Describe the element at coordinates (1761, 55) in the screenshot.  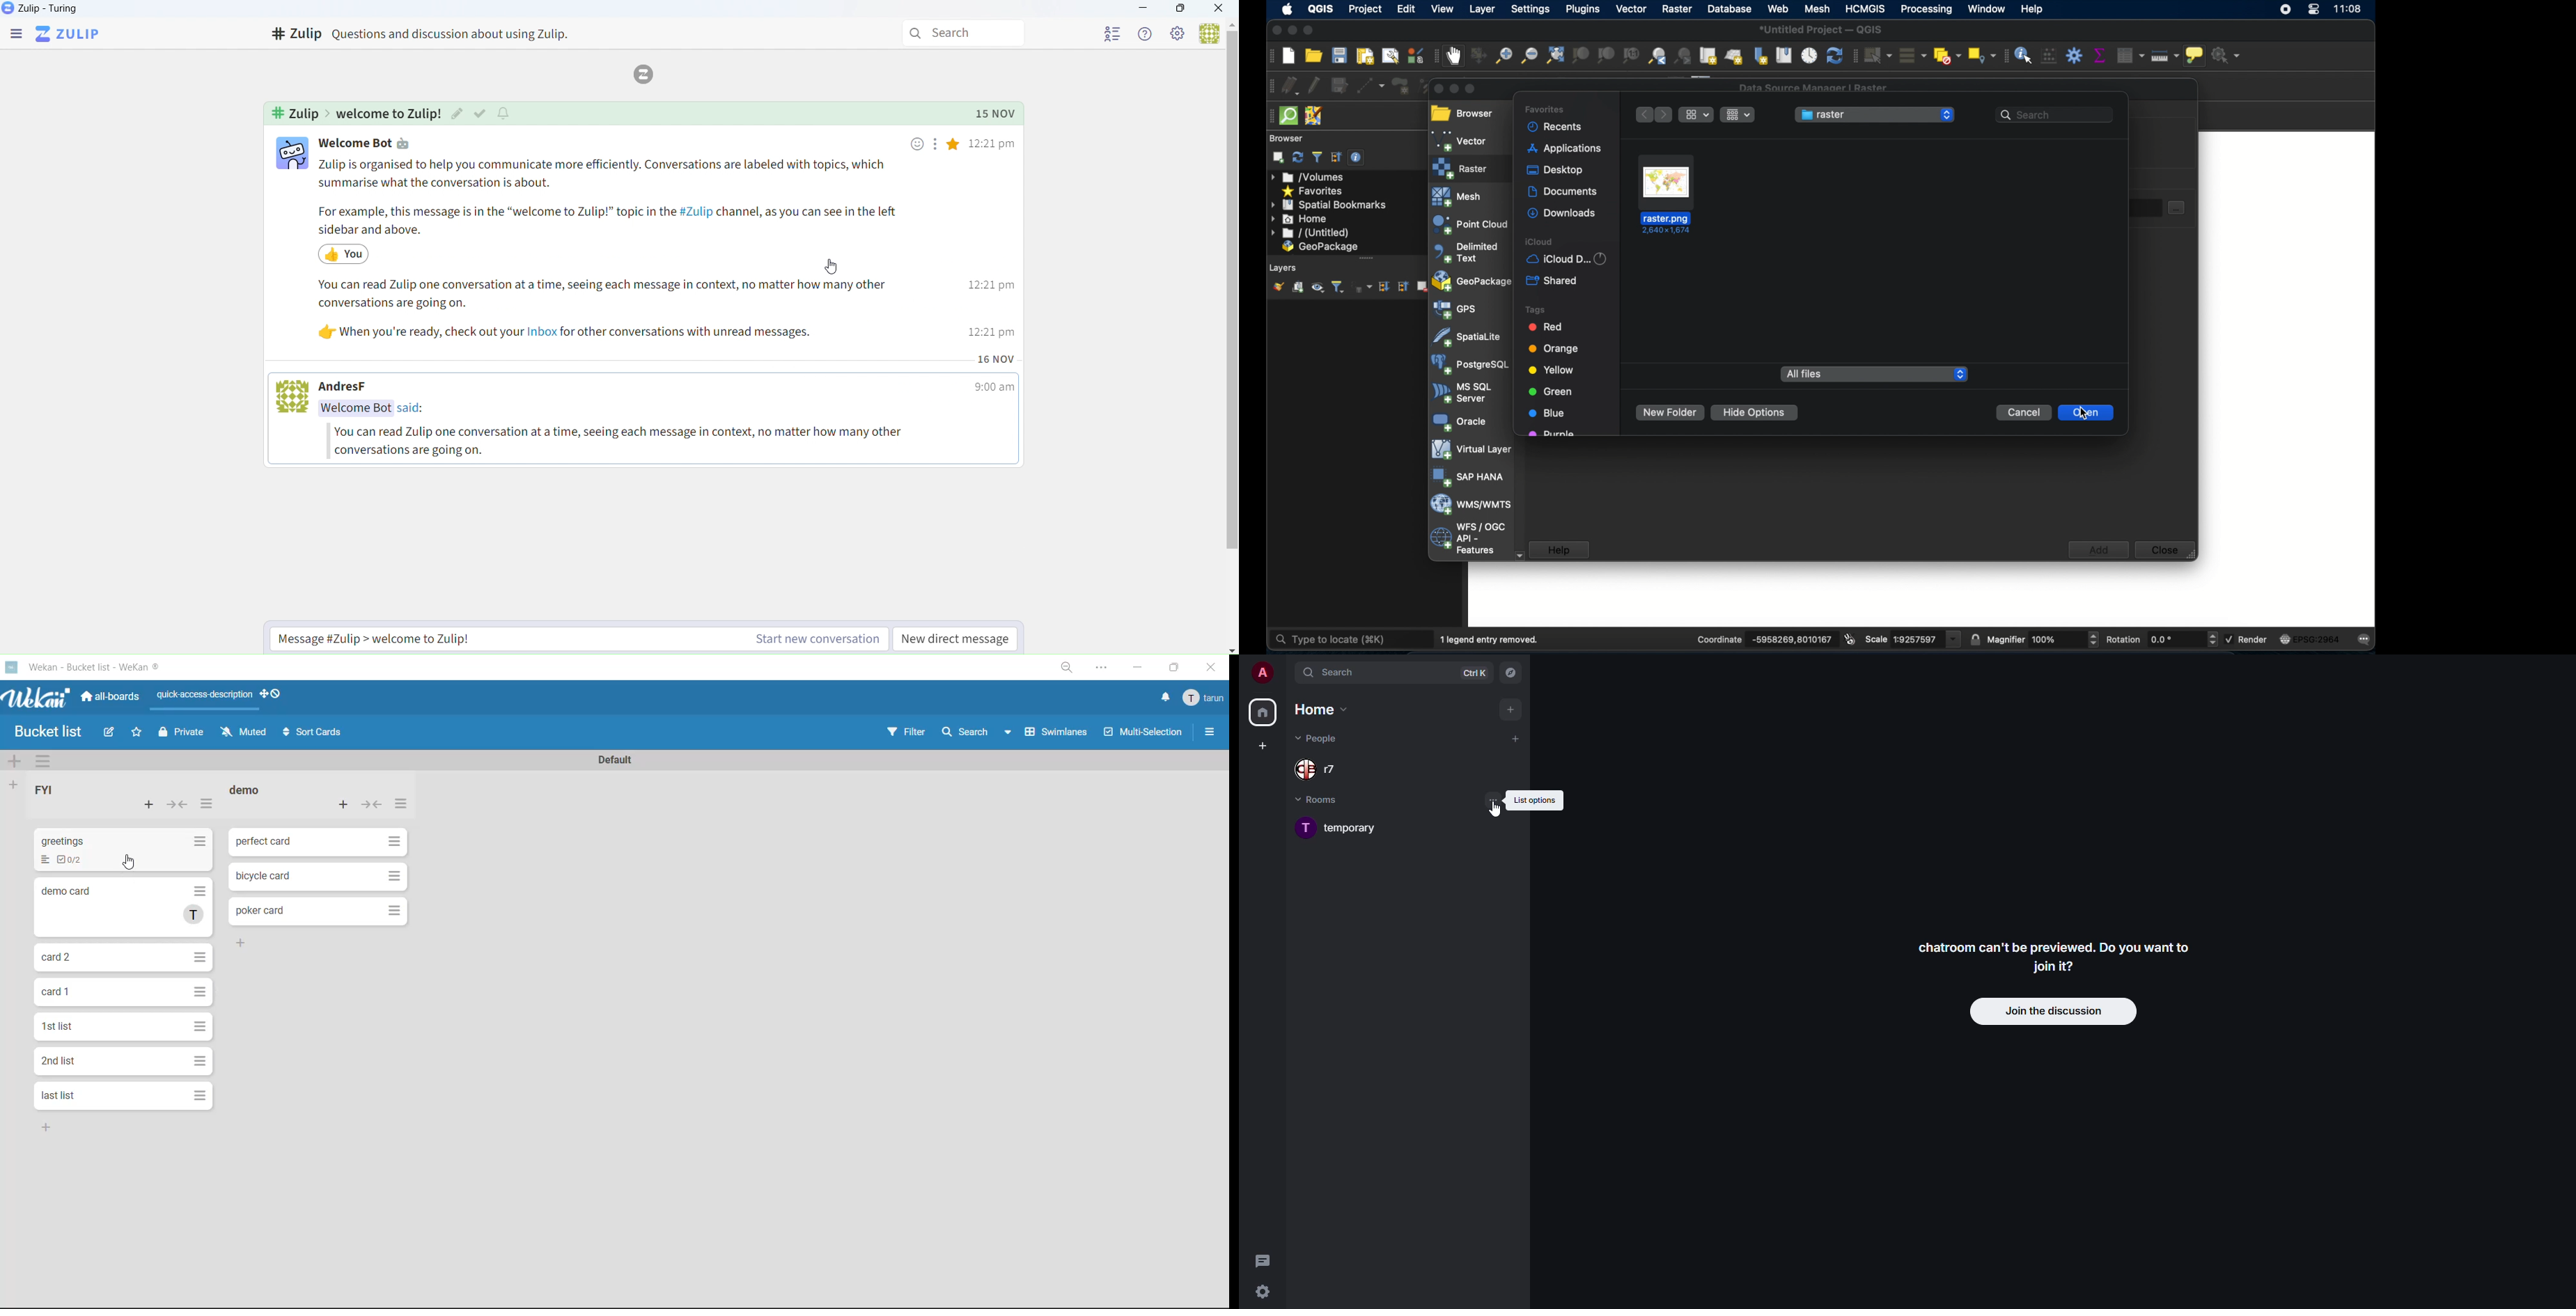
I see `new spatial bookmark` at that location.